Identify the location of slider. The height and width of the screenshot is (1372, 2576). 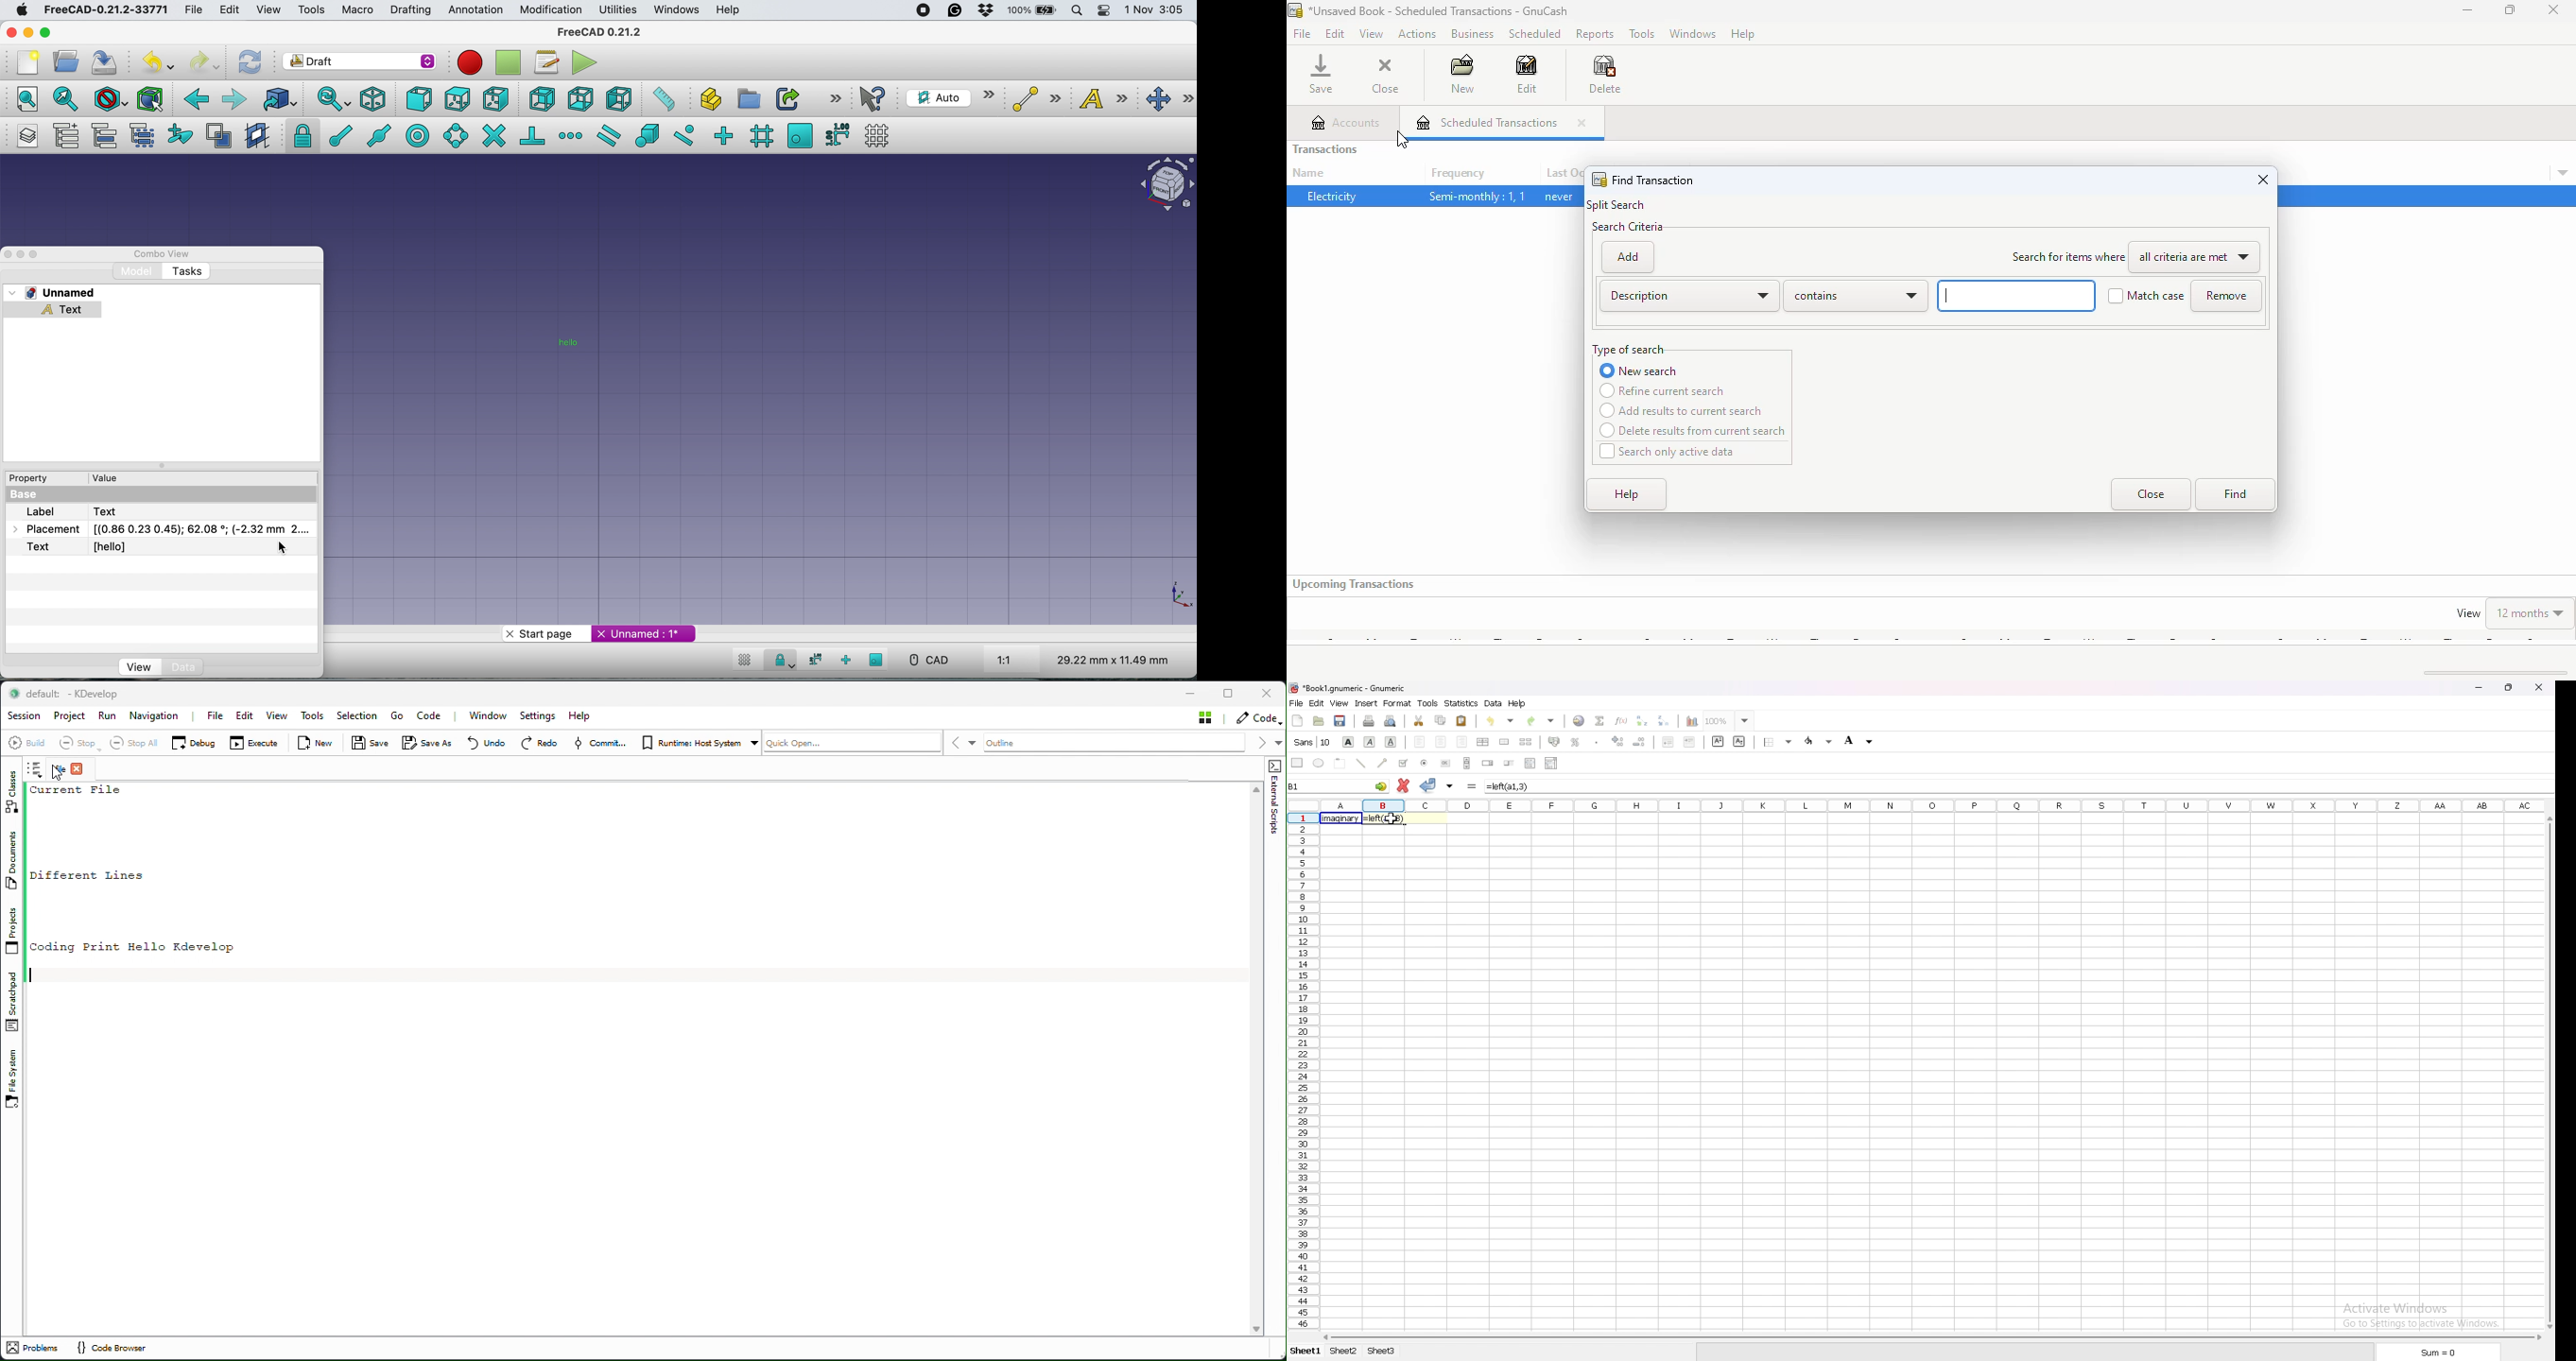
(1509, 763).